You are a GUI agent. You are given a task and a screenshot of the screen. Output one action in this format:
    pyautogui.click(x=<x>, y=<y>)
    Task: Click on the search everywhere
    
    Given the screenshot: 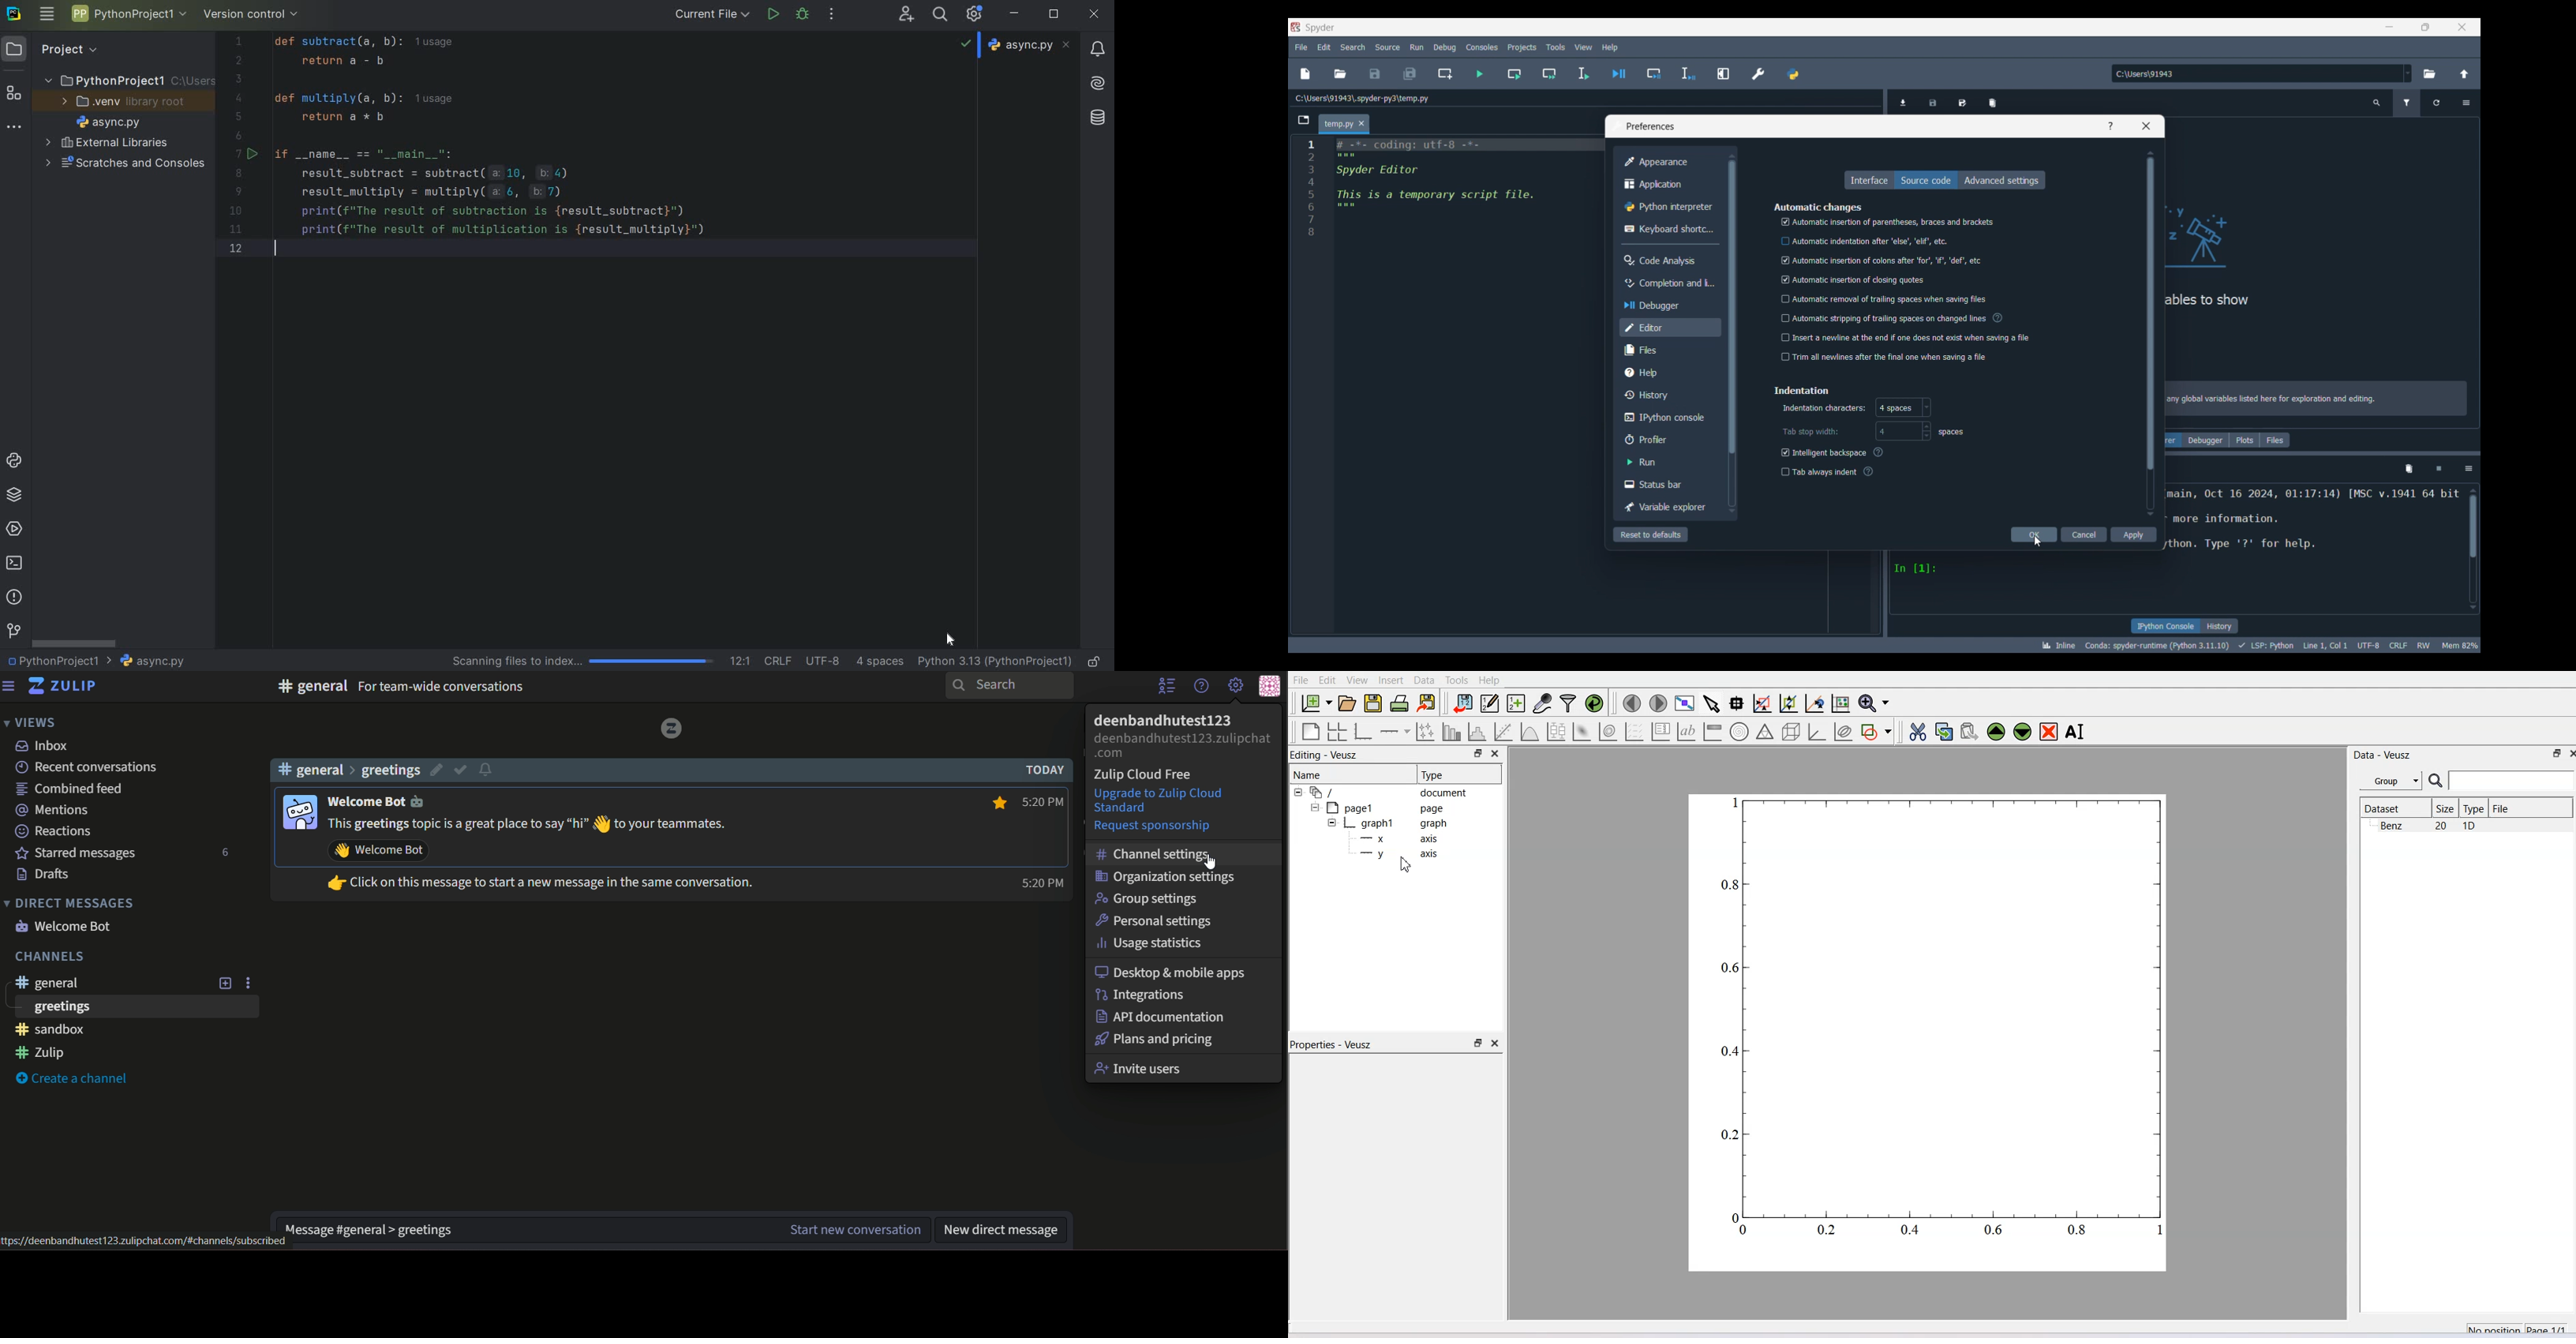 What is the action you would take?
    pyautogui.click(x=941, y=14)
    